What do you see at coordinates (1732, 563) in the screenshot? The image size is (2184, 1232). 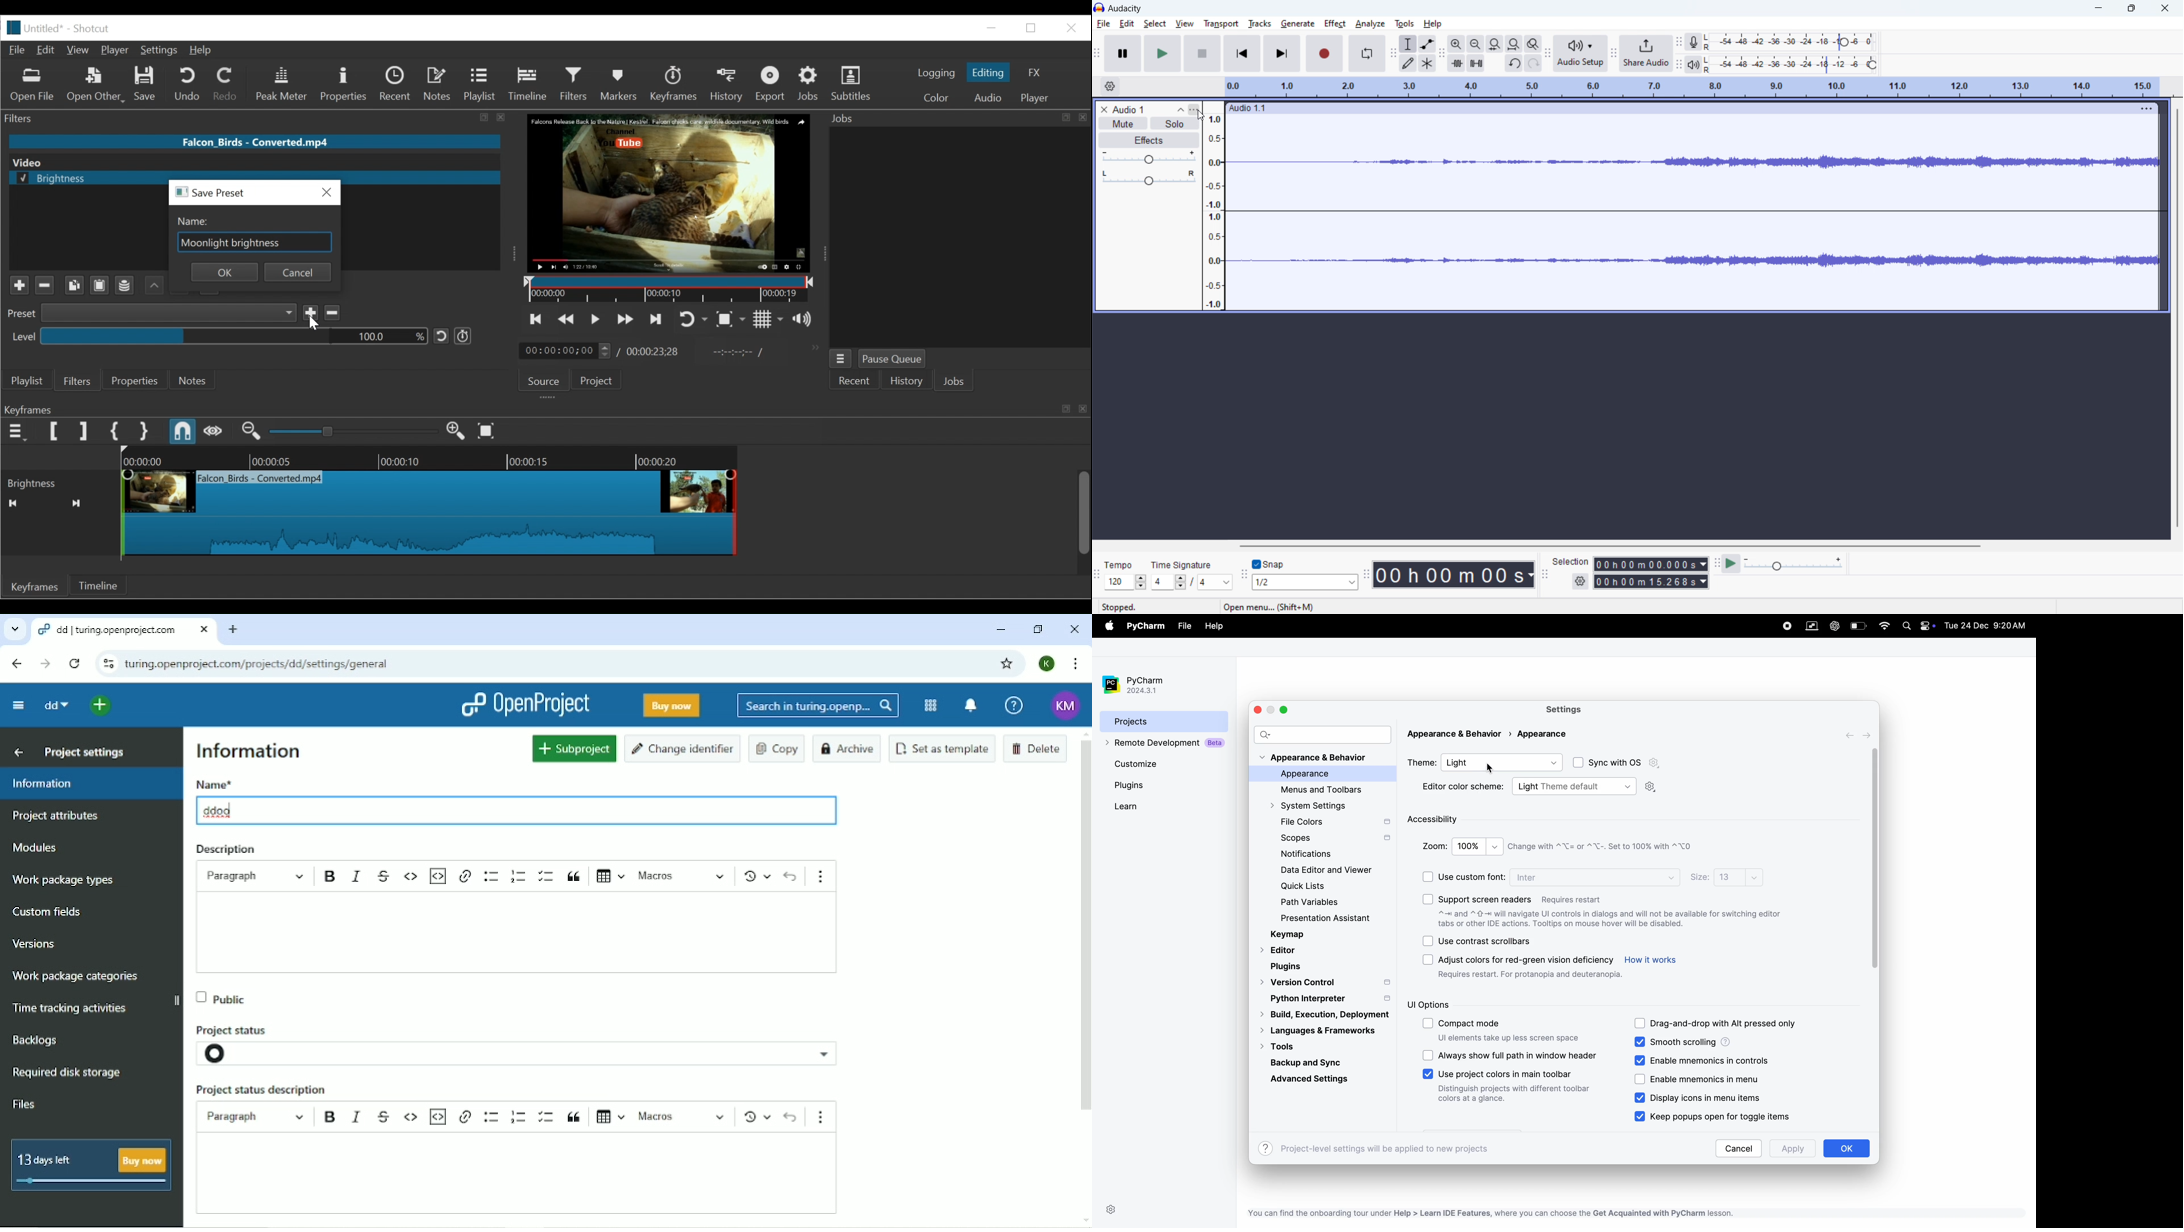 I see `play at speed` at bounding box center [1732, 563].